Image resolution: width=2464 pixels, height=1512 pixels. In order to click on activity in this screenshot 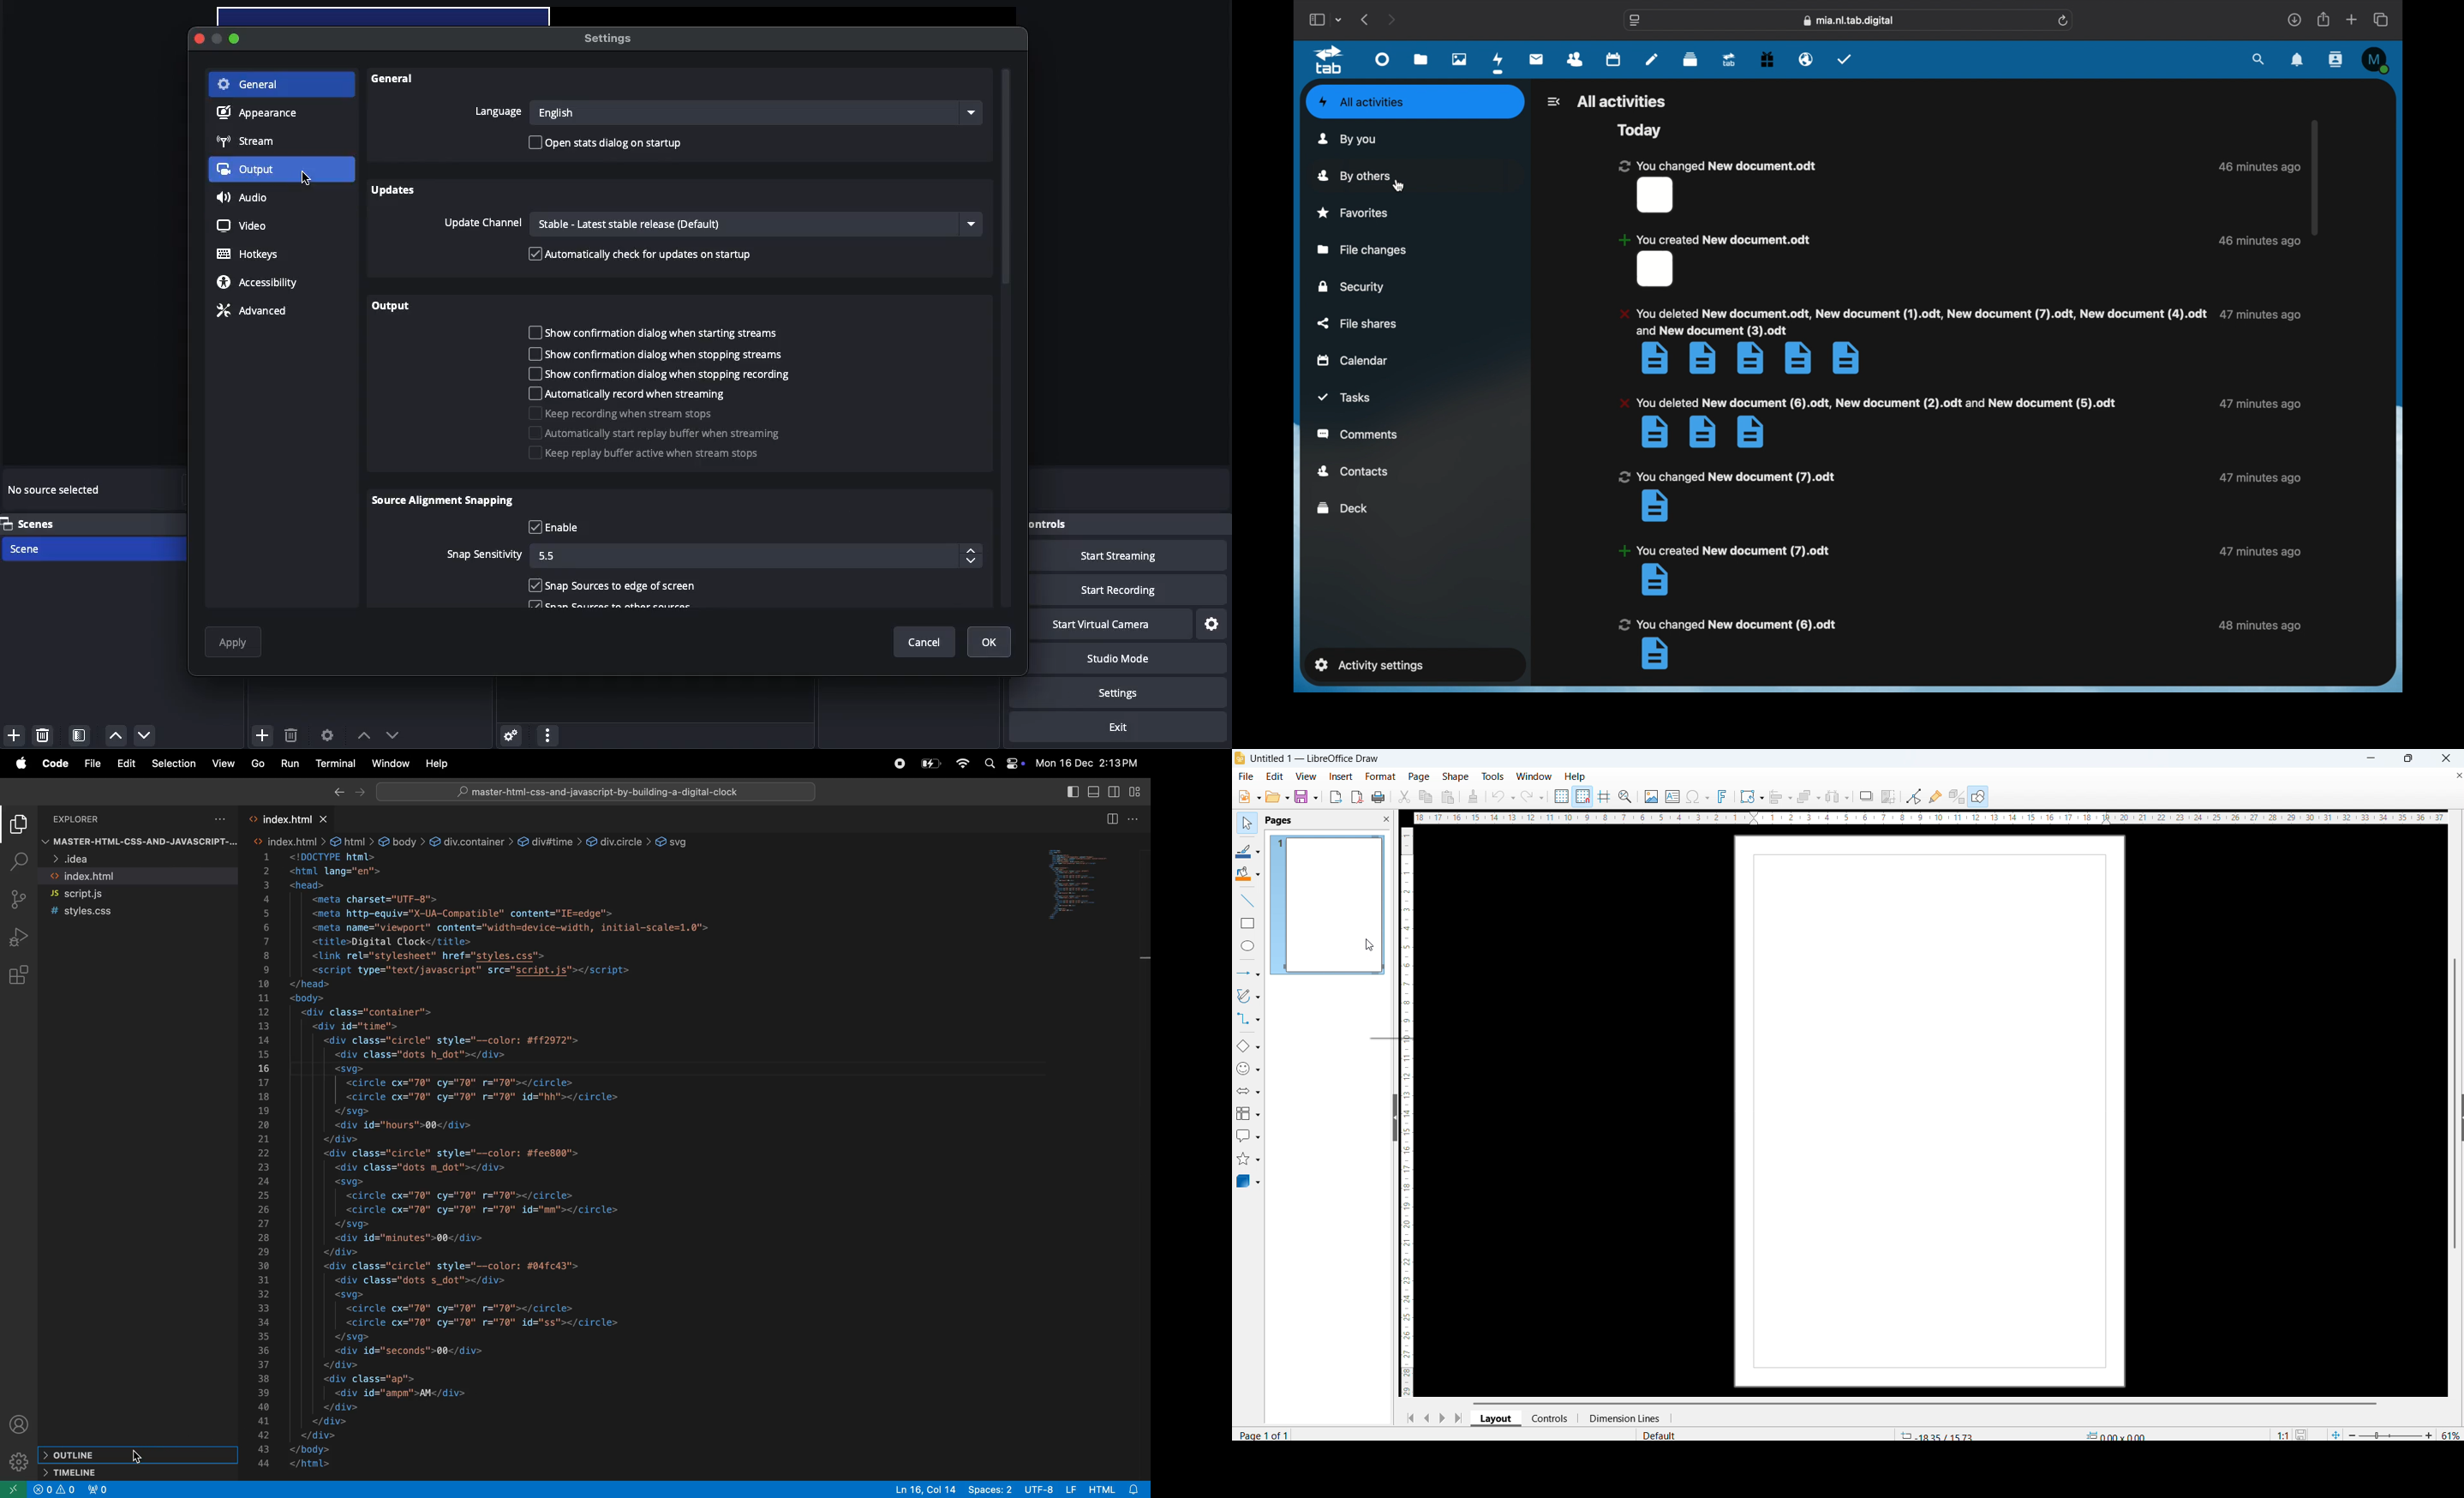, I will do `click(1498, 64)`.